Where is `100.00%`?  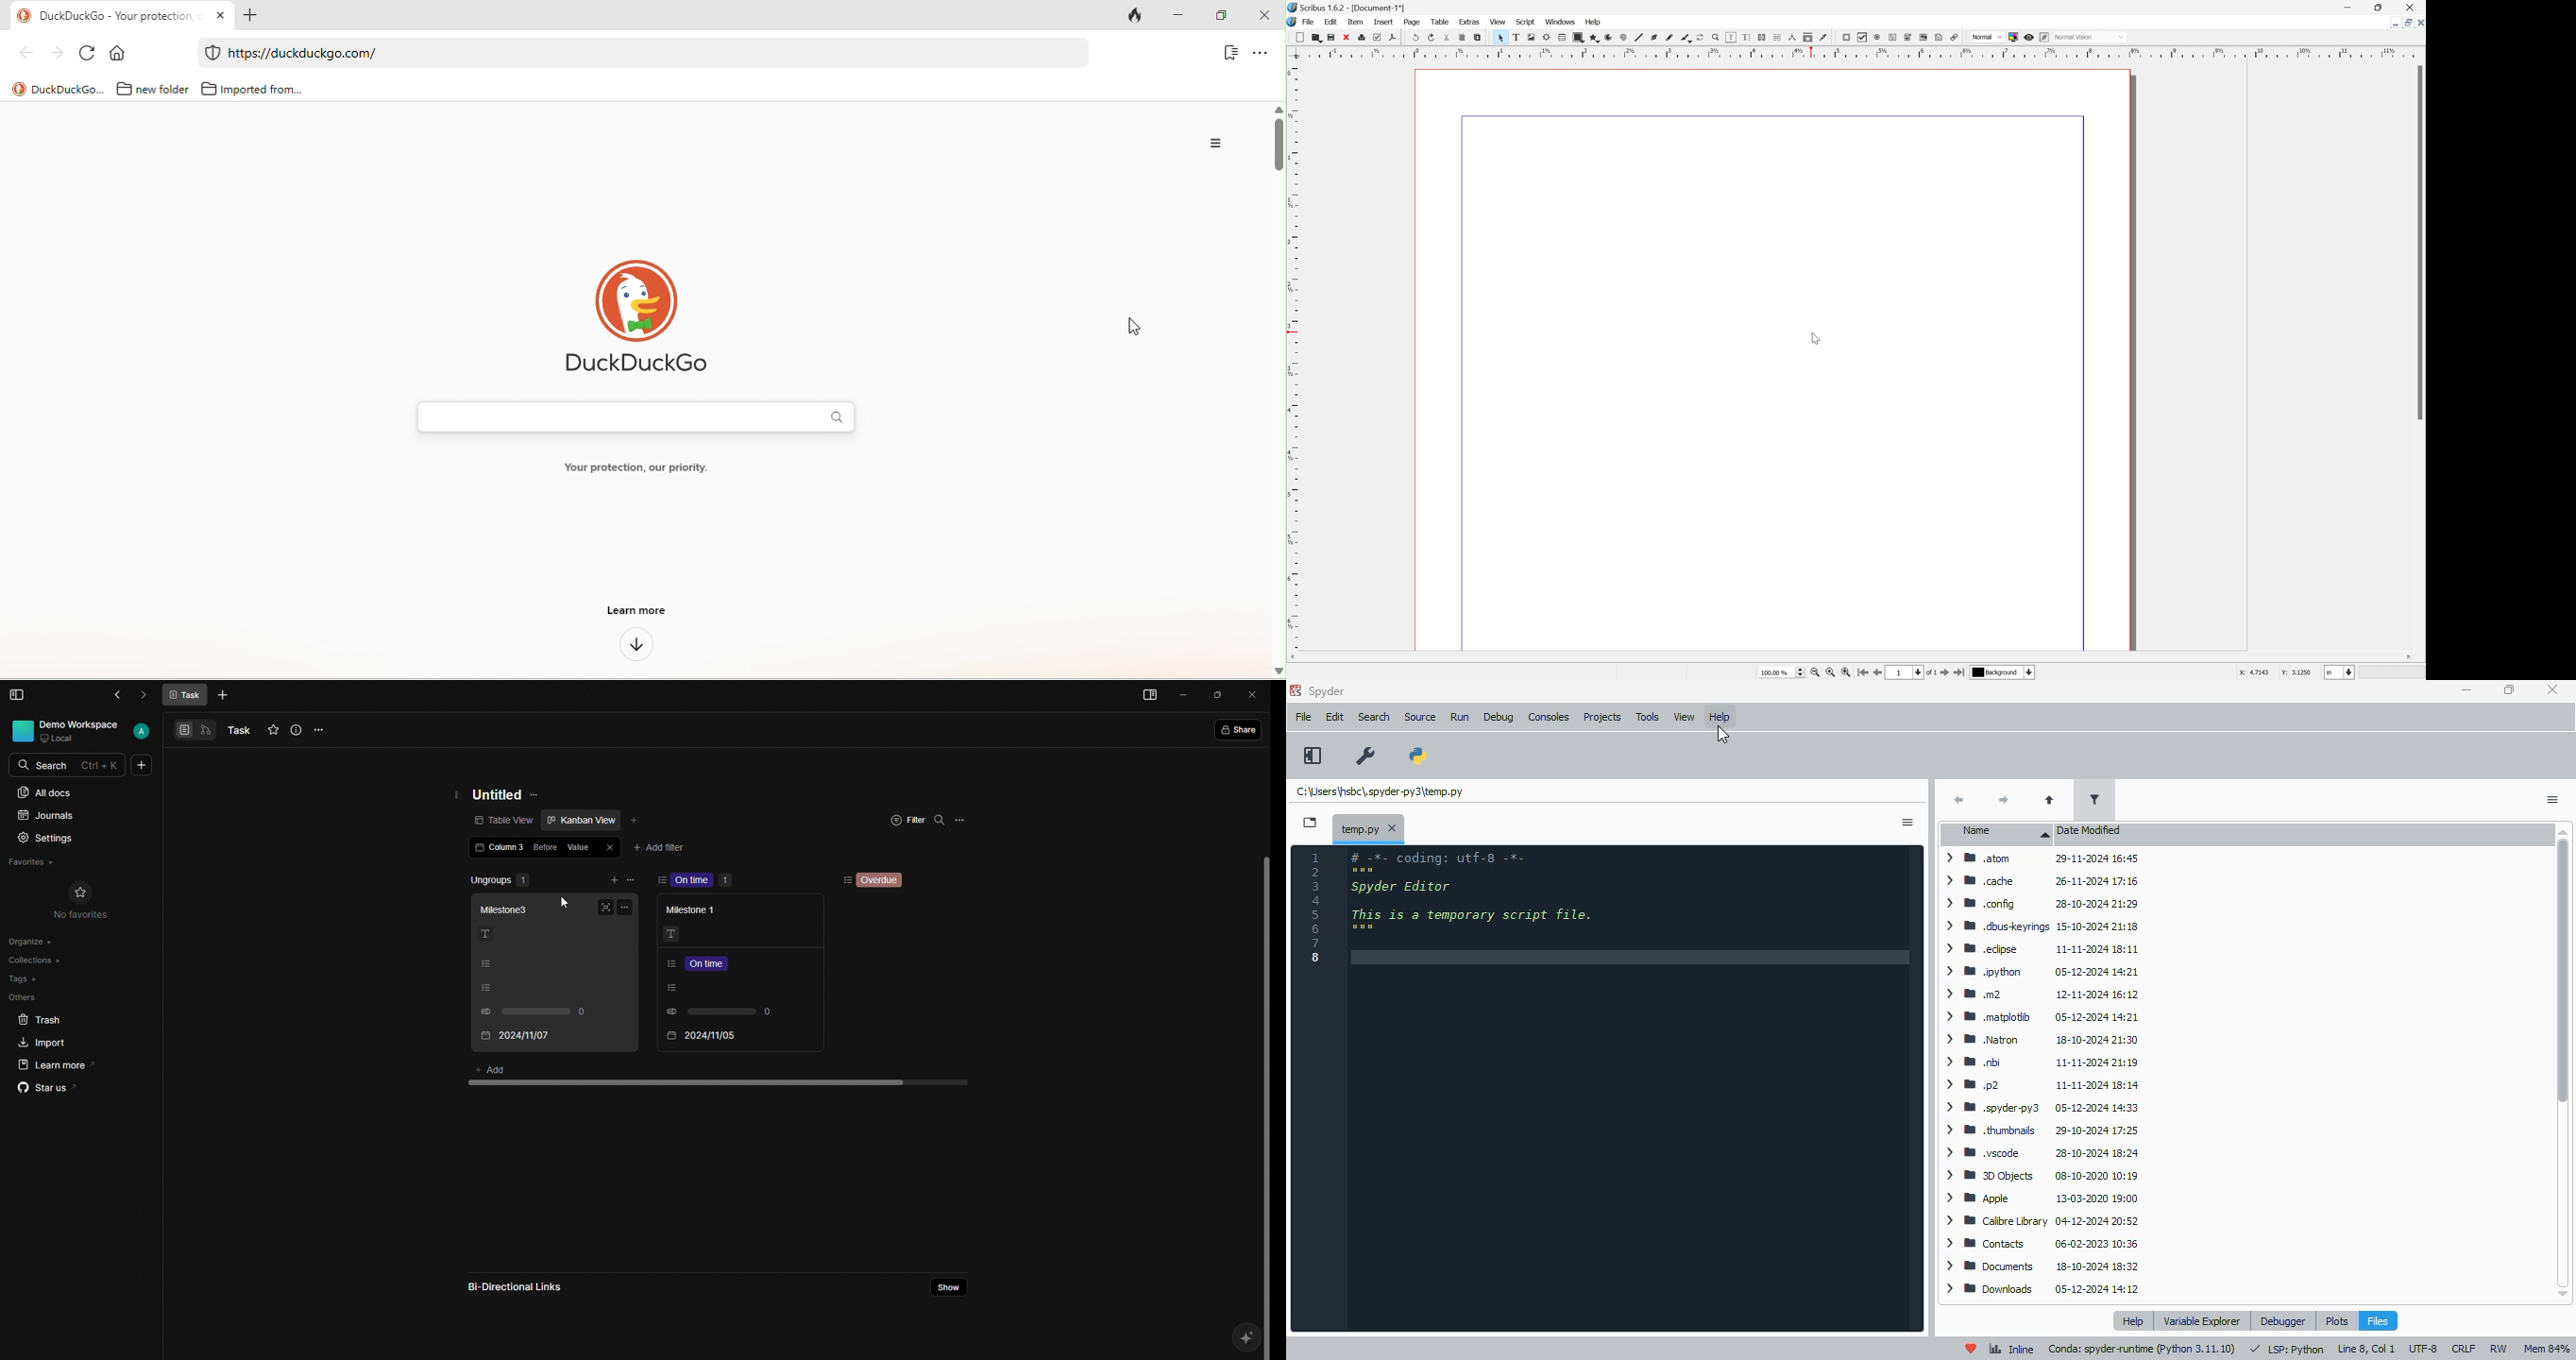
100.00% is located at coordinates (1784, 673).